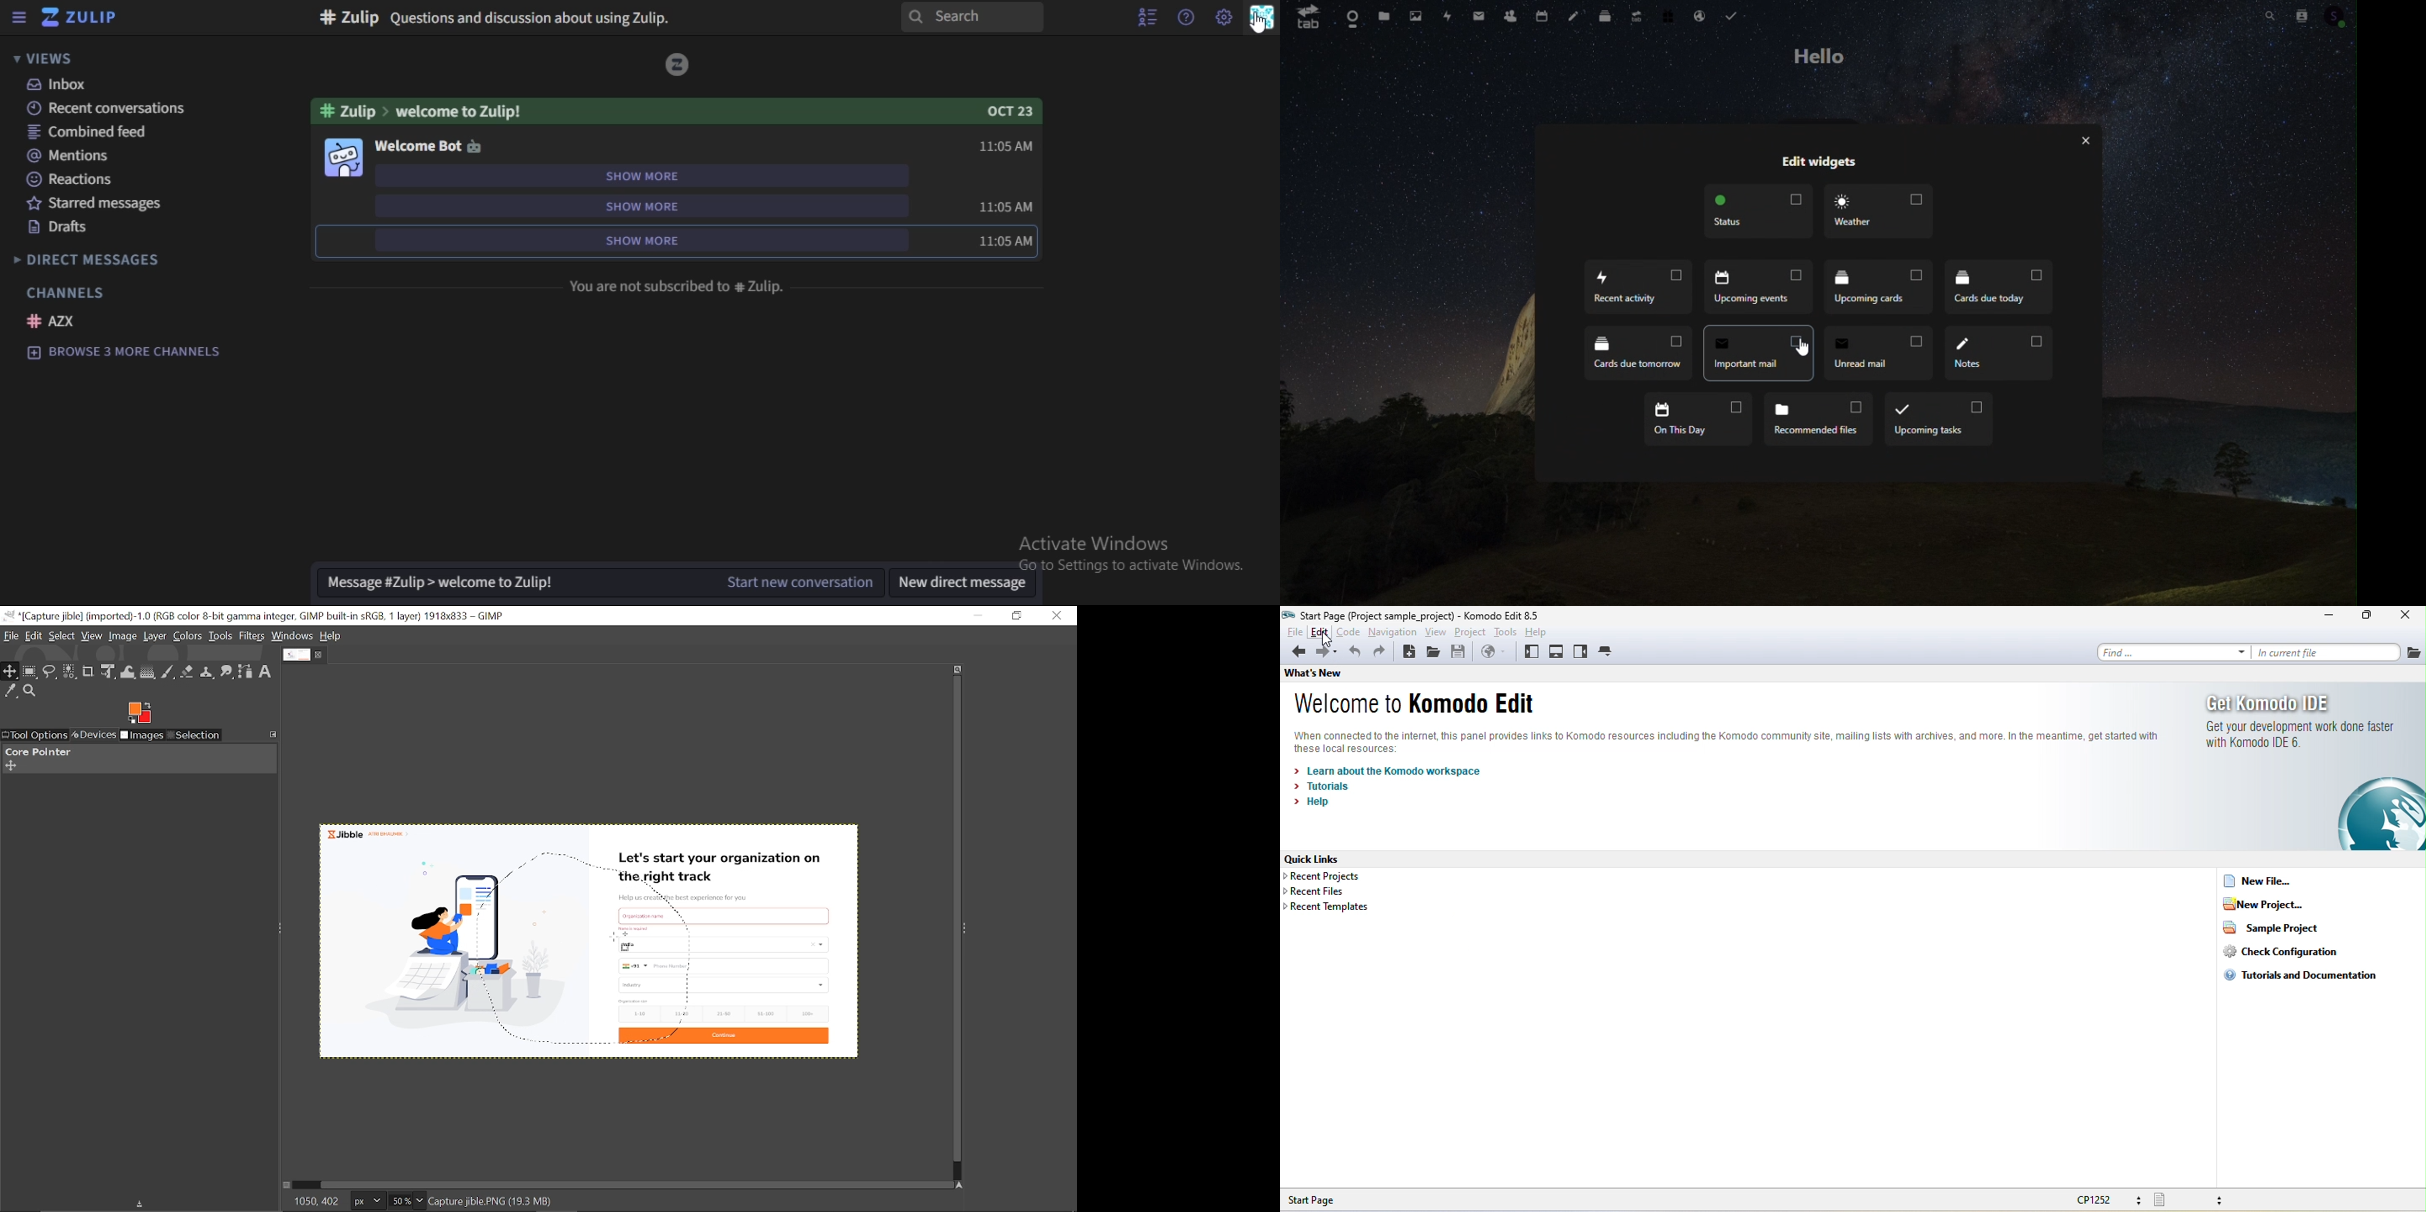 The image size is (2436, 1232). I want to click on Clone tool, so click(208, 673).